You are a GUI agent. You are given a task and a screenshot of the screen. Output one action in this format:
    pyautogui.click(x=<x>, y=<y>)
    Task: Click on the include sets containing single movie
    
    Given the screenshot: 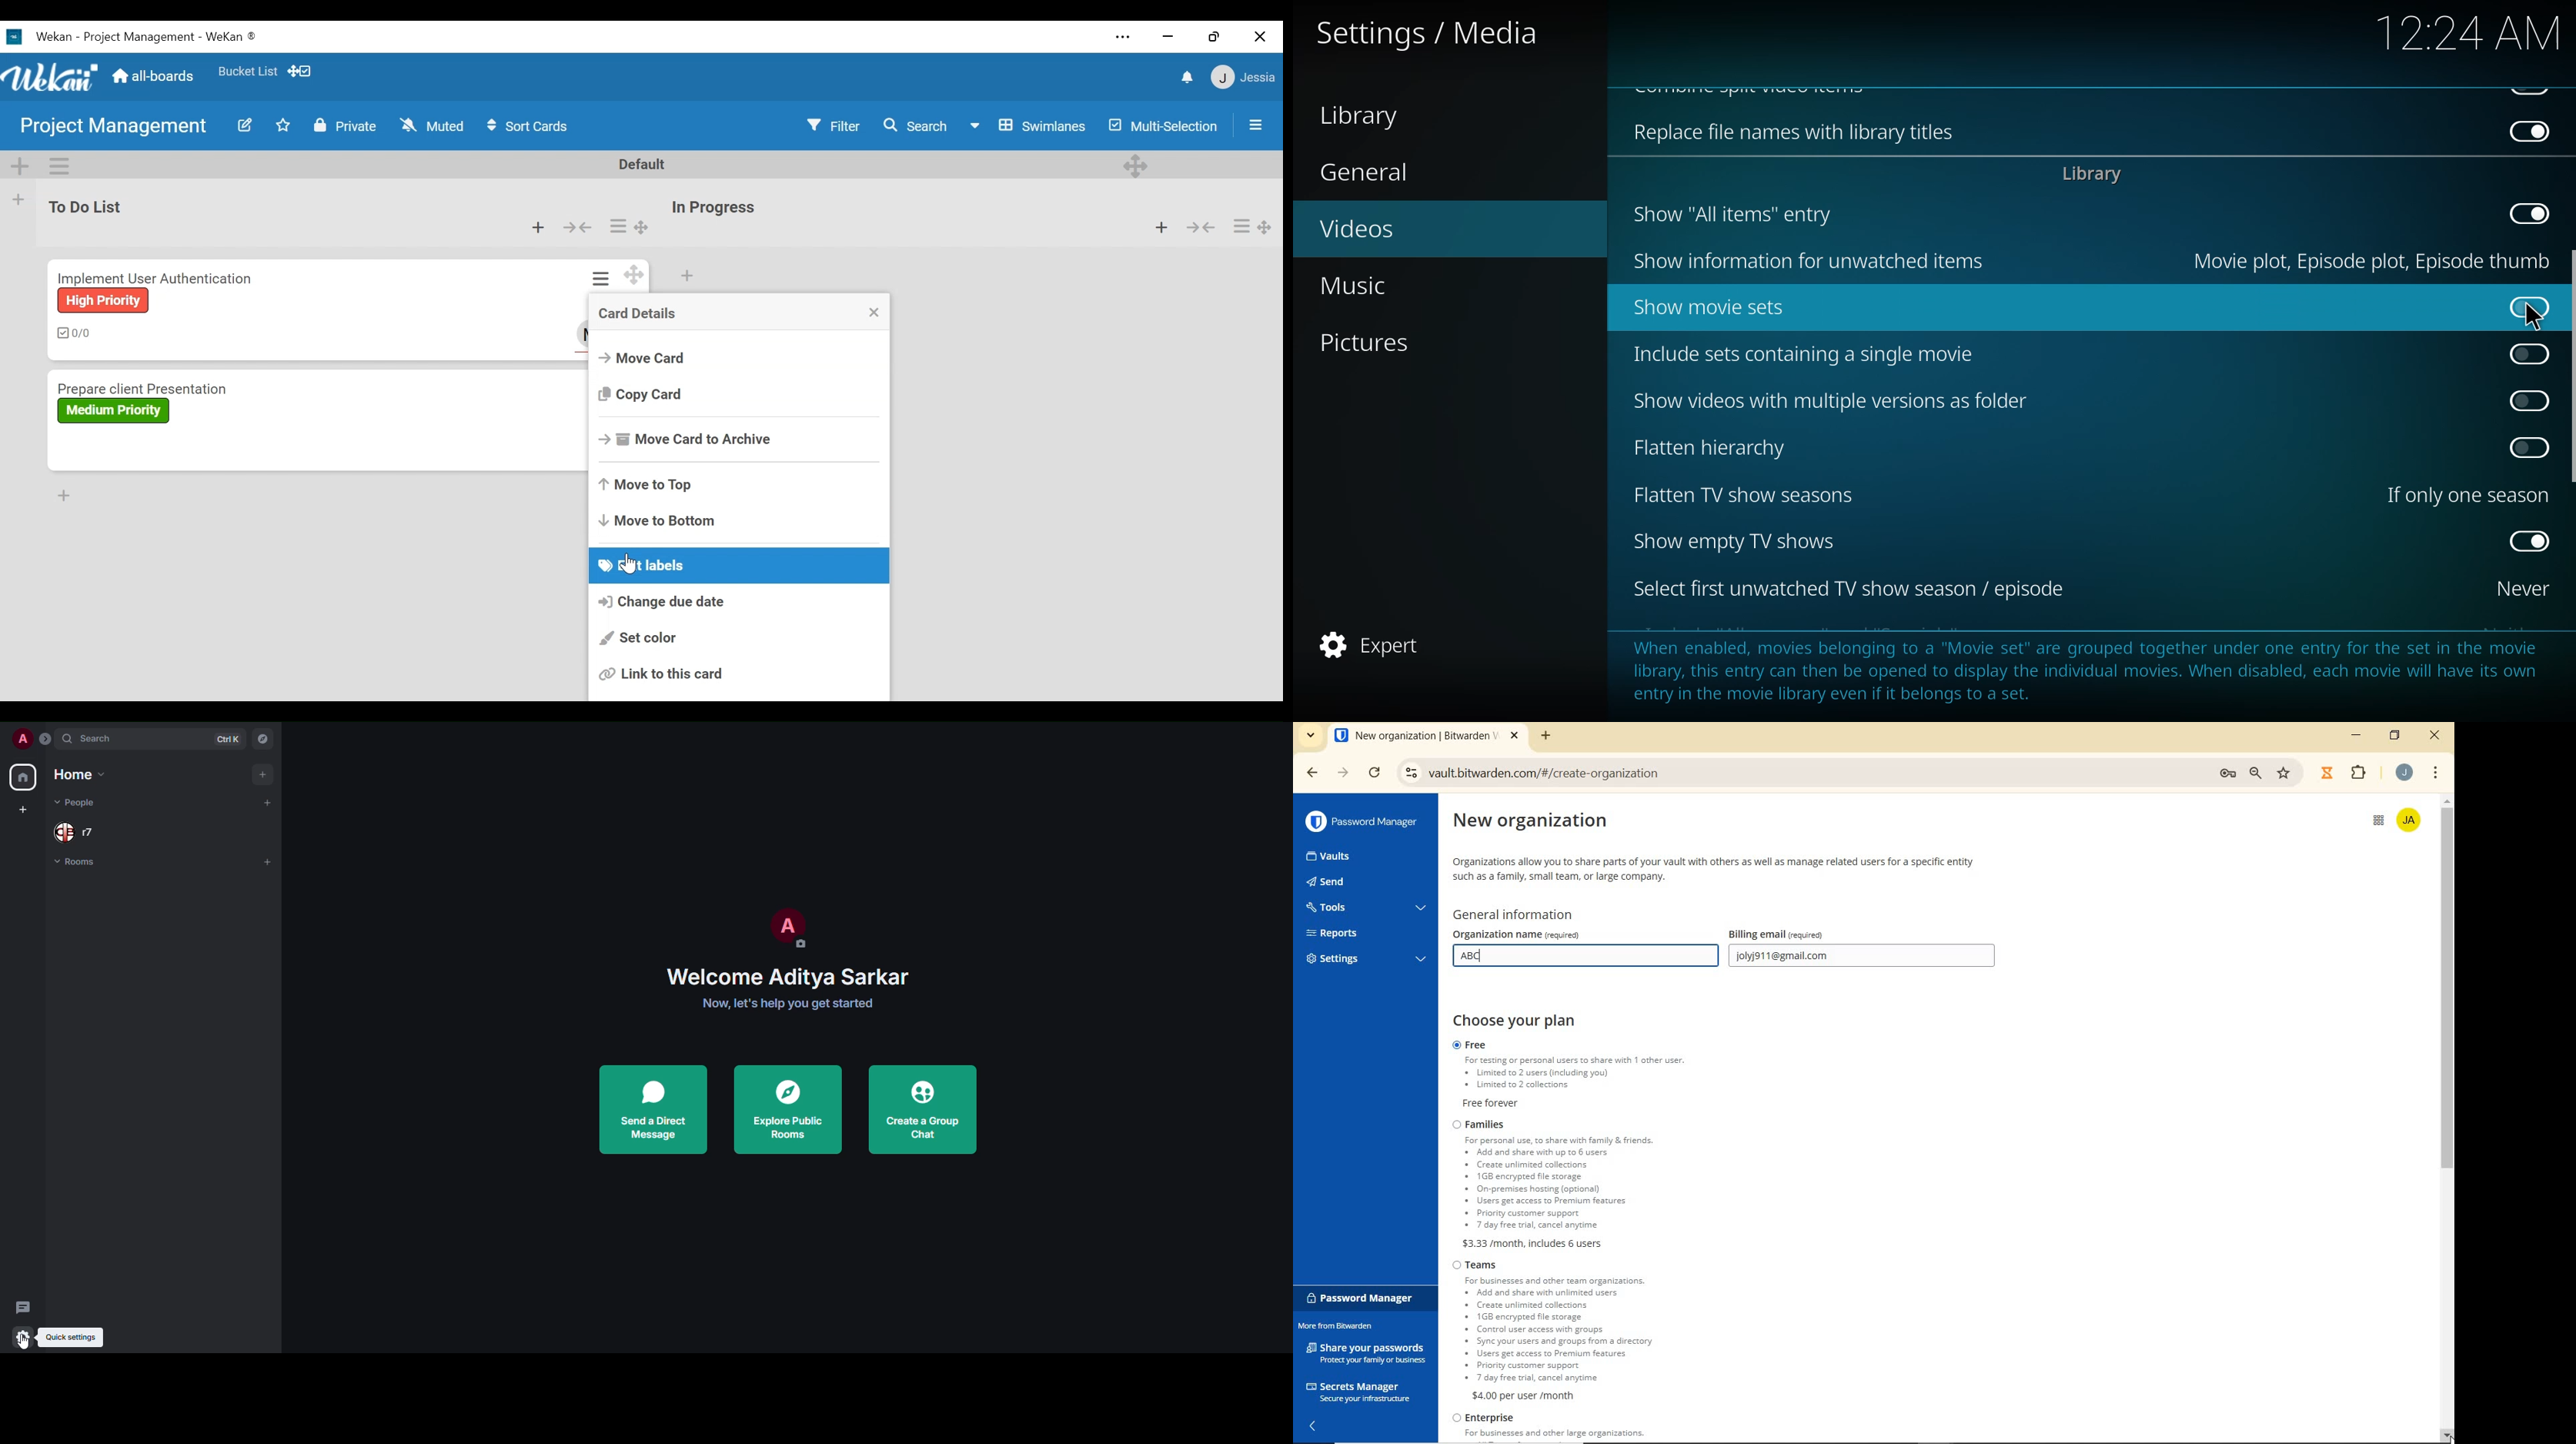 What is the action you would take?
    pyautogui.click(x=1796, y=356)
    